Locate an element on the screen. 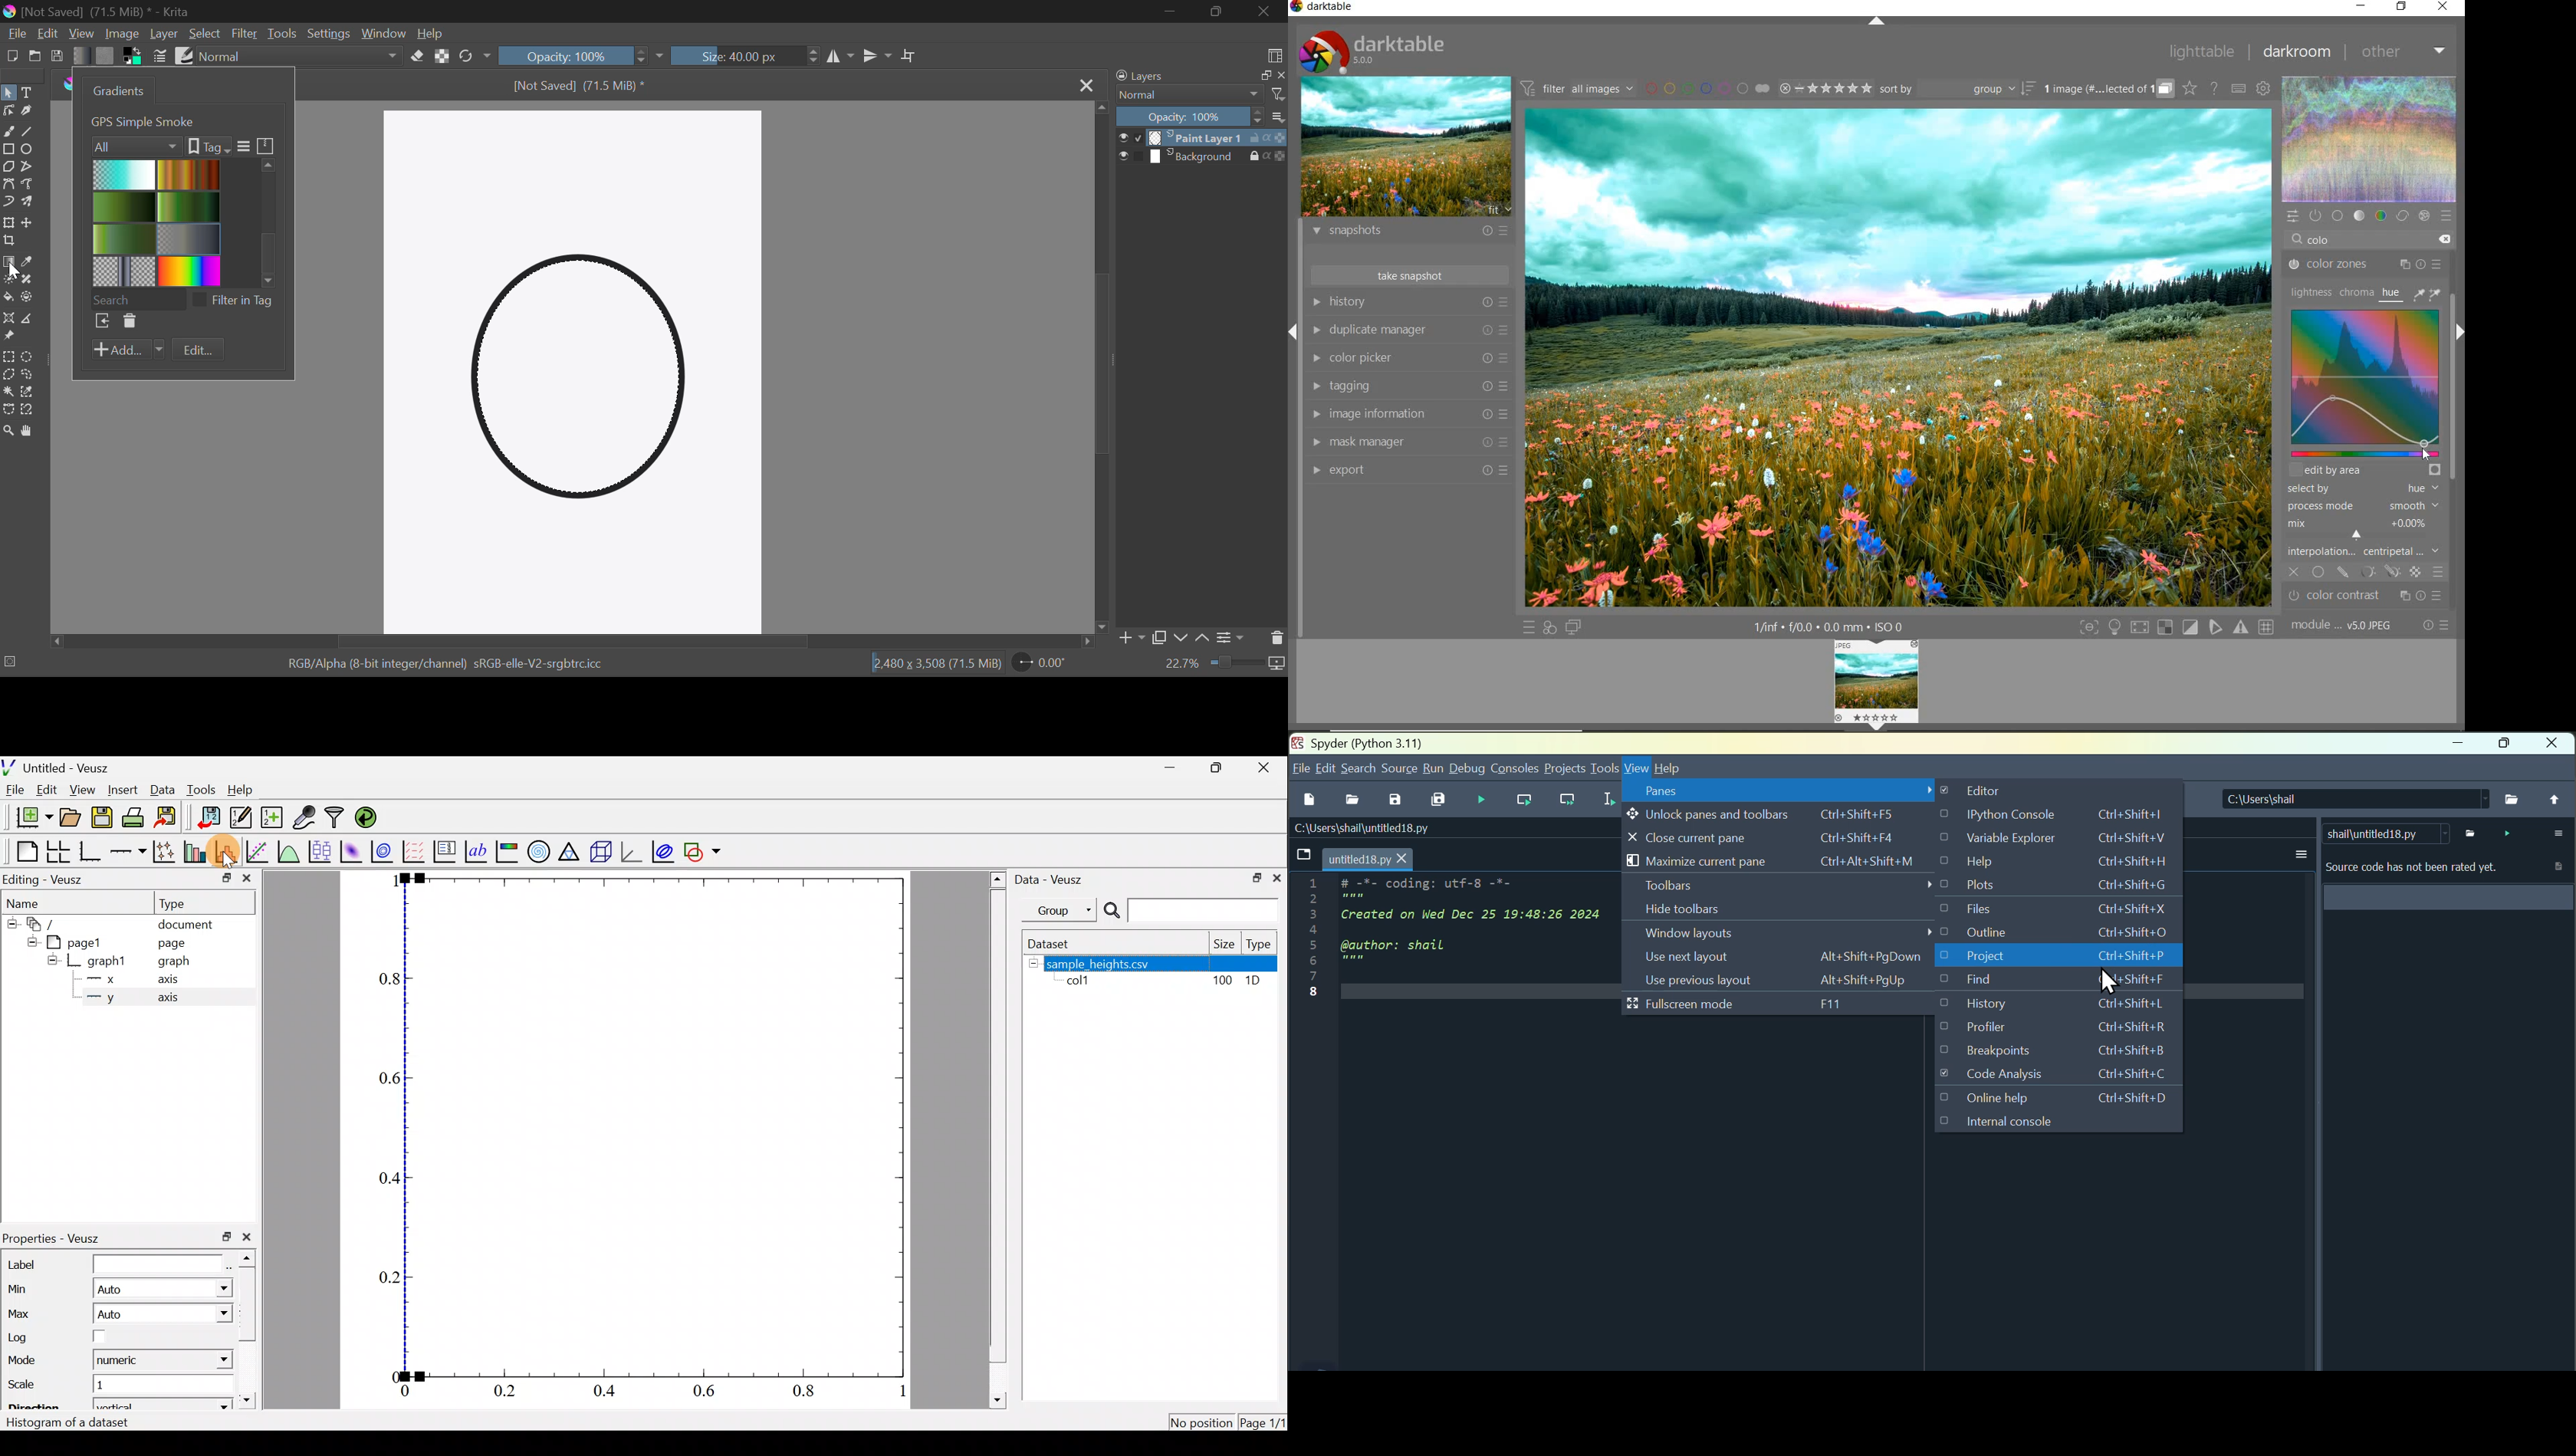 The image size is (2576, 1456). Type is located at coordinates (182, 903).